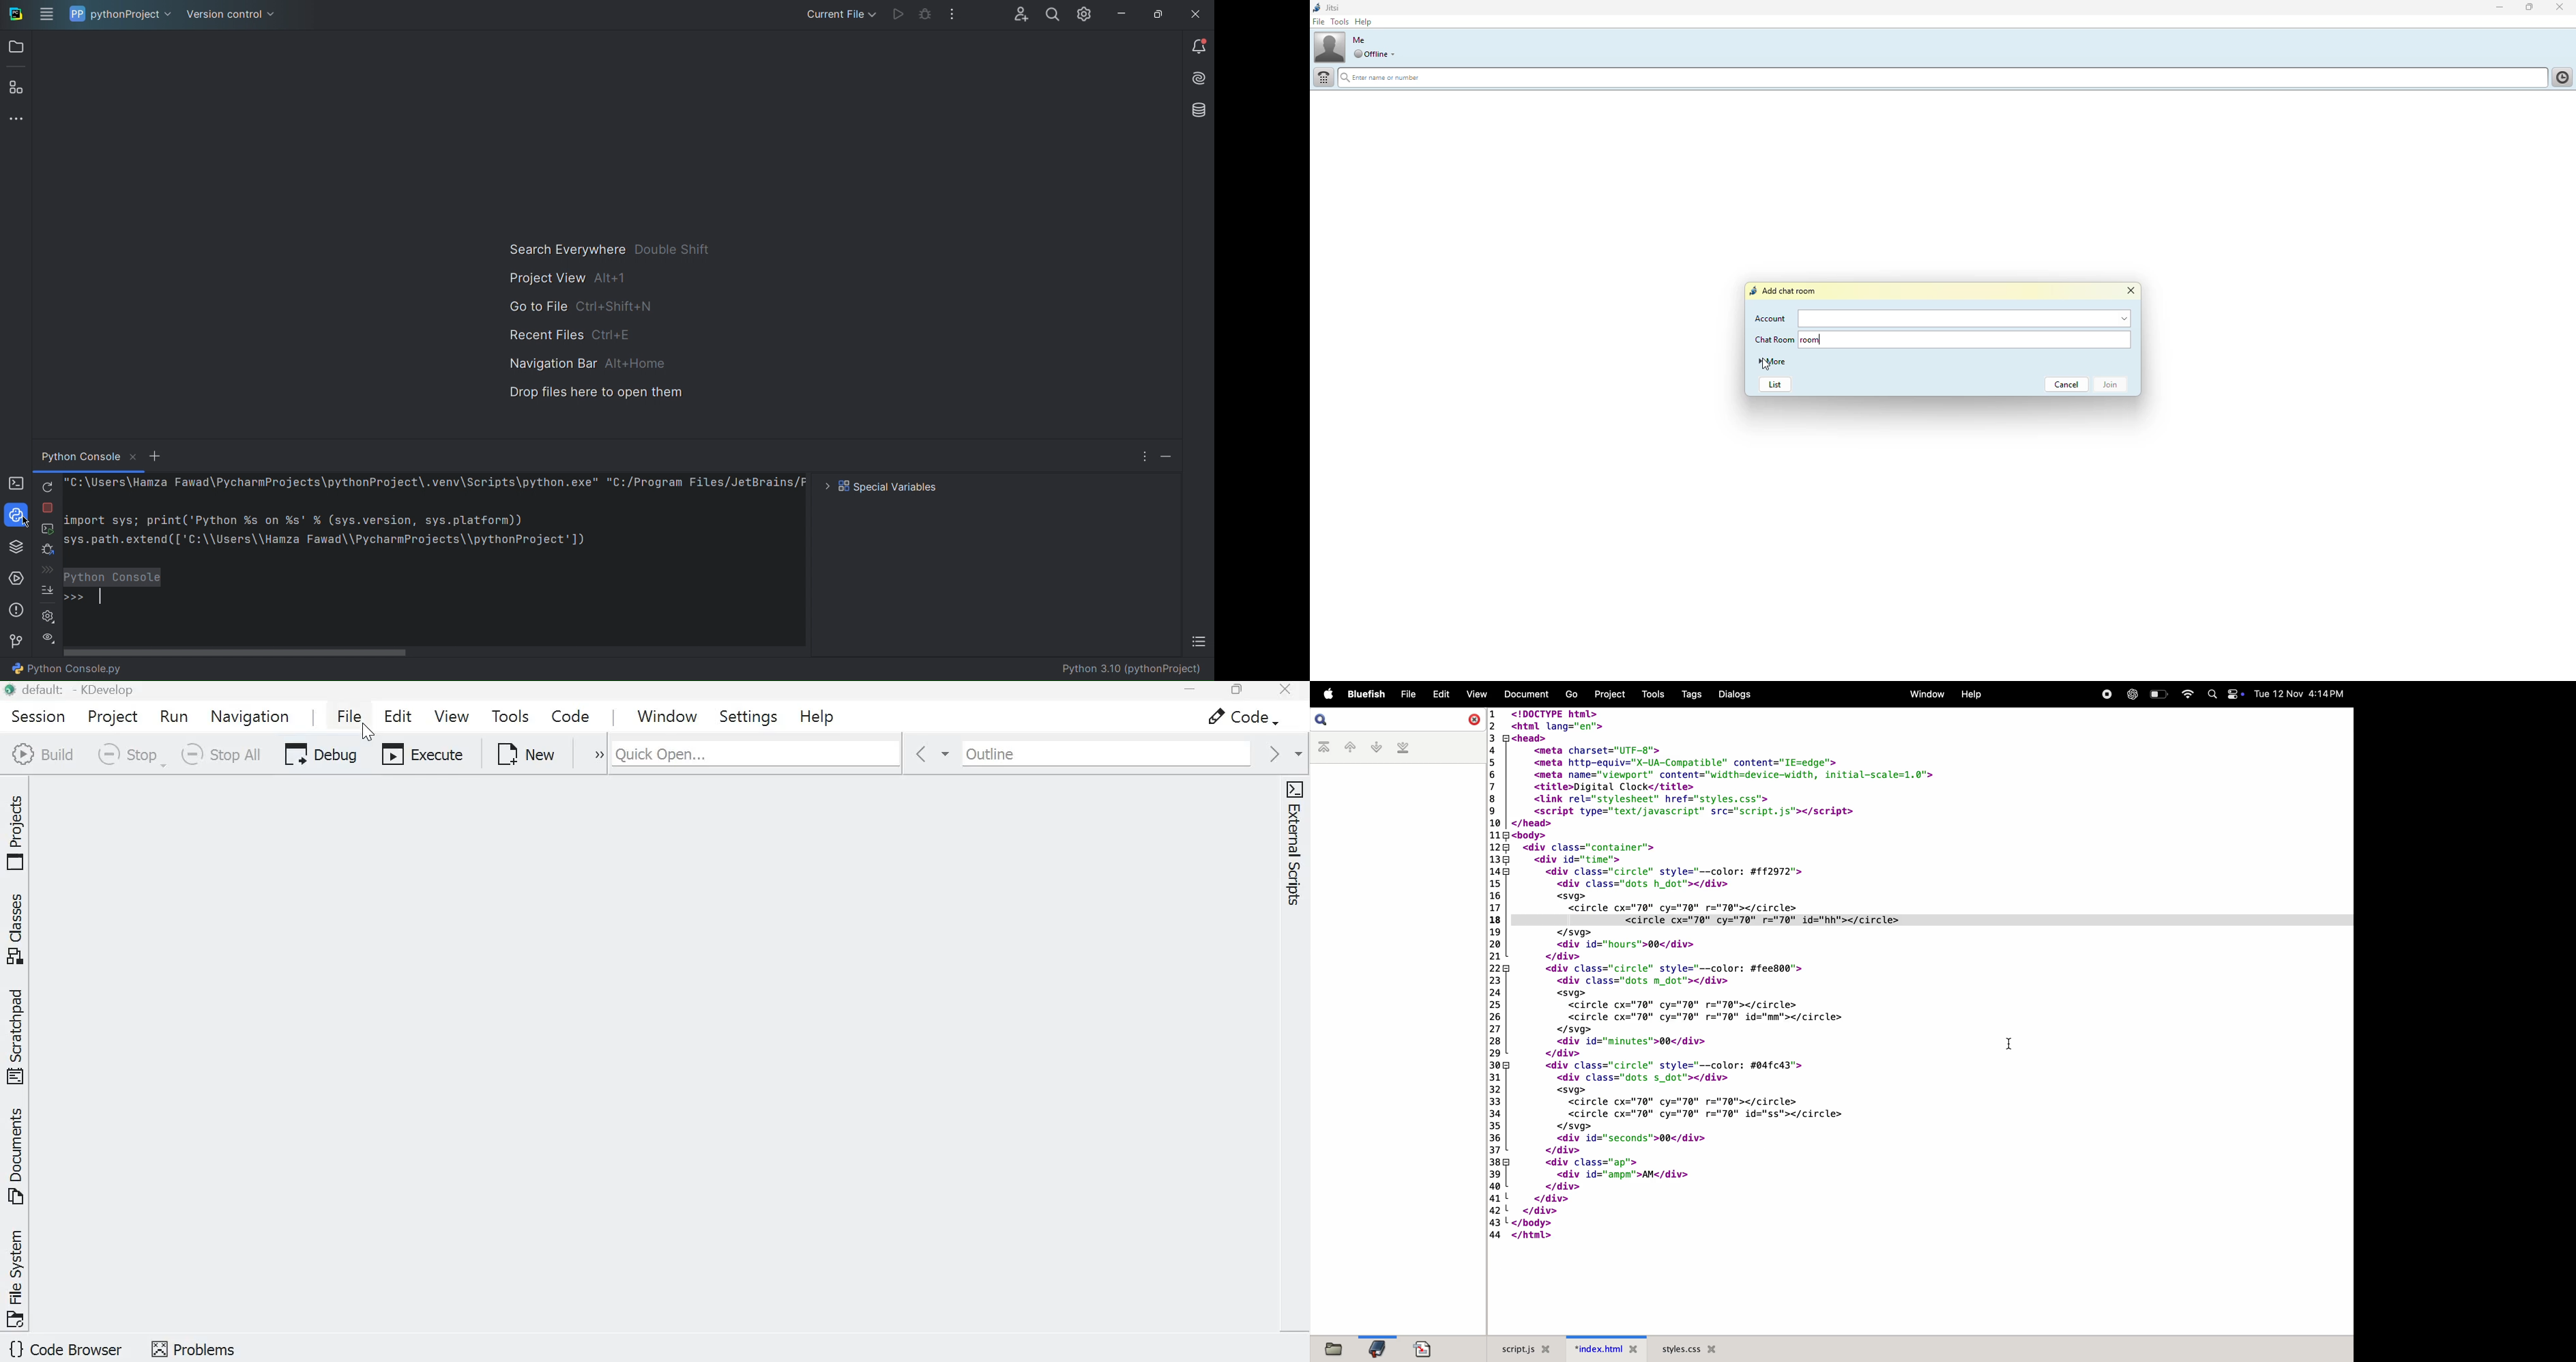 Image resolution: width=2576 pixels, height=1372 pixels. I want to click on close, so click(2134, 291).